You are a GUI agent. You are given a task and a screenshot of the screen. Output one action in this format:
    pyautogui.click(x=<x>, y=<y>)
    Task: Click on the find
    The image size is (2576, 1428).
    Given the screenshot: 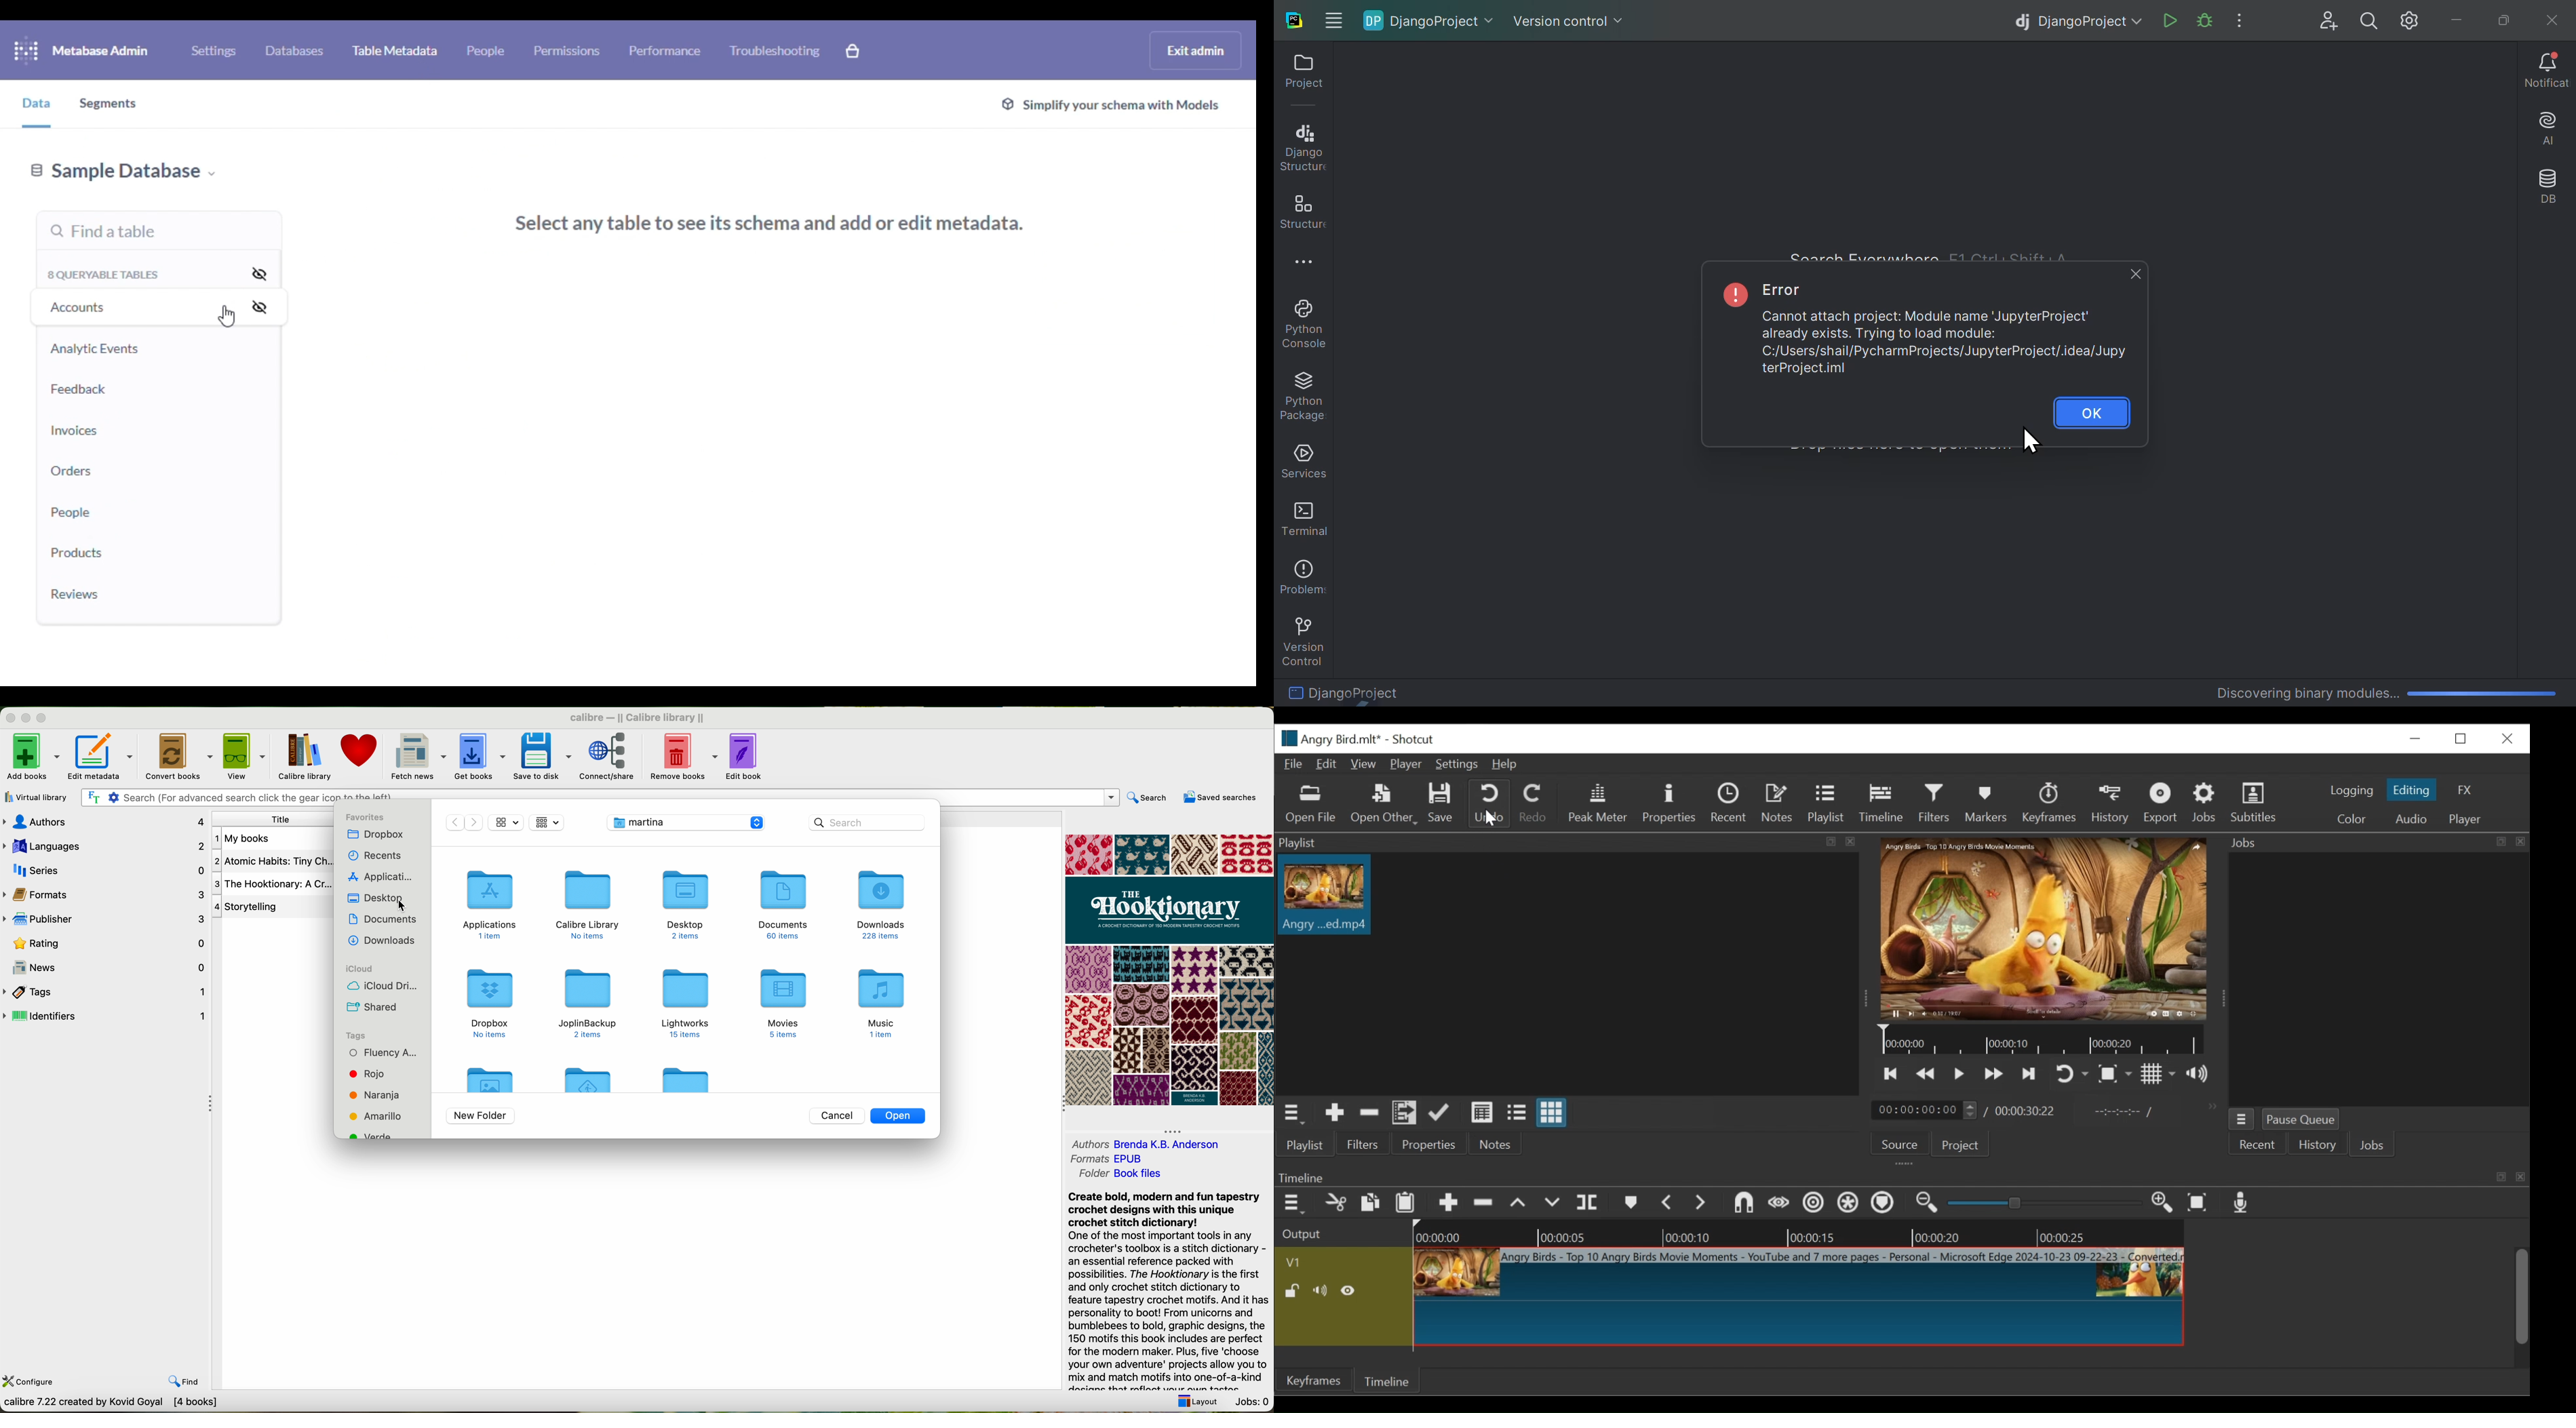 What is the action you would take?
    pyautogui.click(x=185, y=1379)
    